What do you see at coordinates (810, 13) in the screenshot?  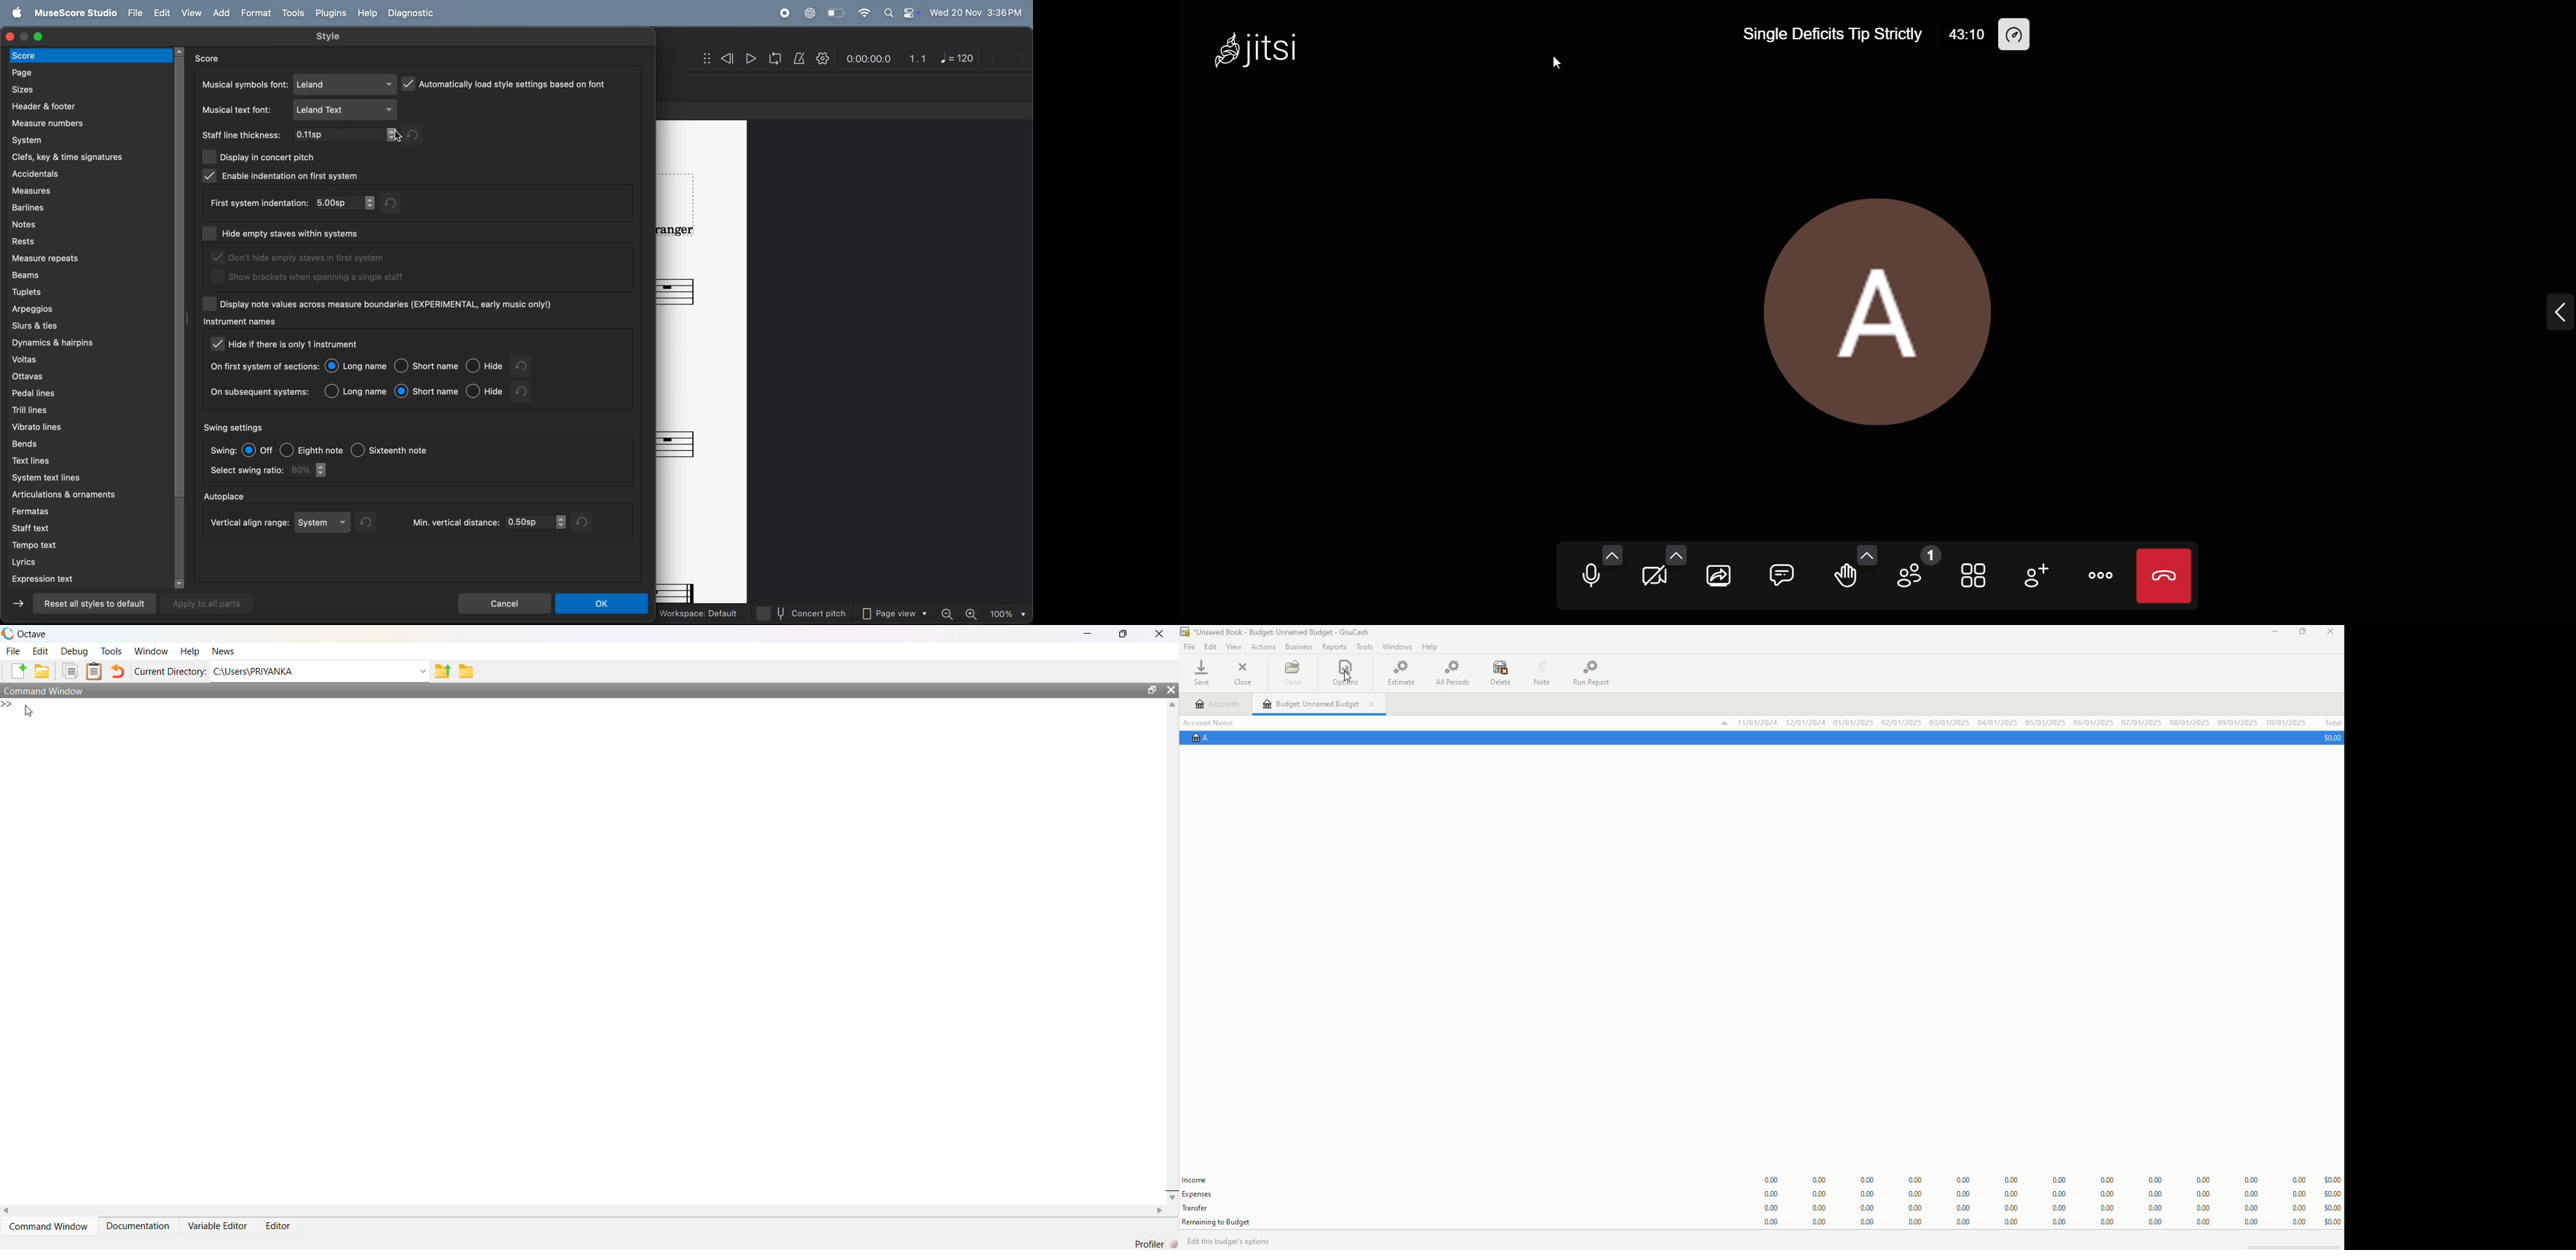 I see `chat gpt` at bounding box center [810, 13].